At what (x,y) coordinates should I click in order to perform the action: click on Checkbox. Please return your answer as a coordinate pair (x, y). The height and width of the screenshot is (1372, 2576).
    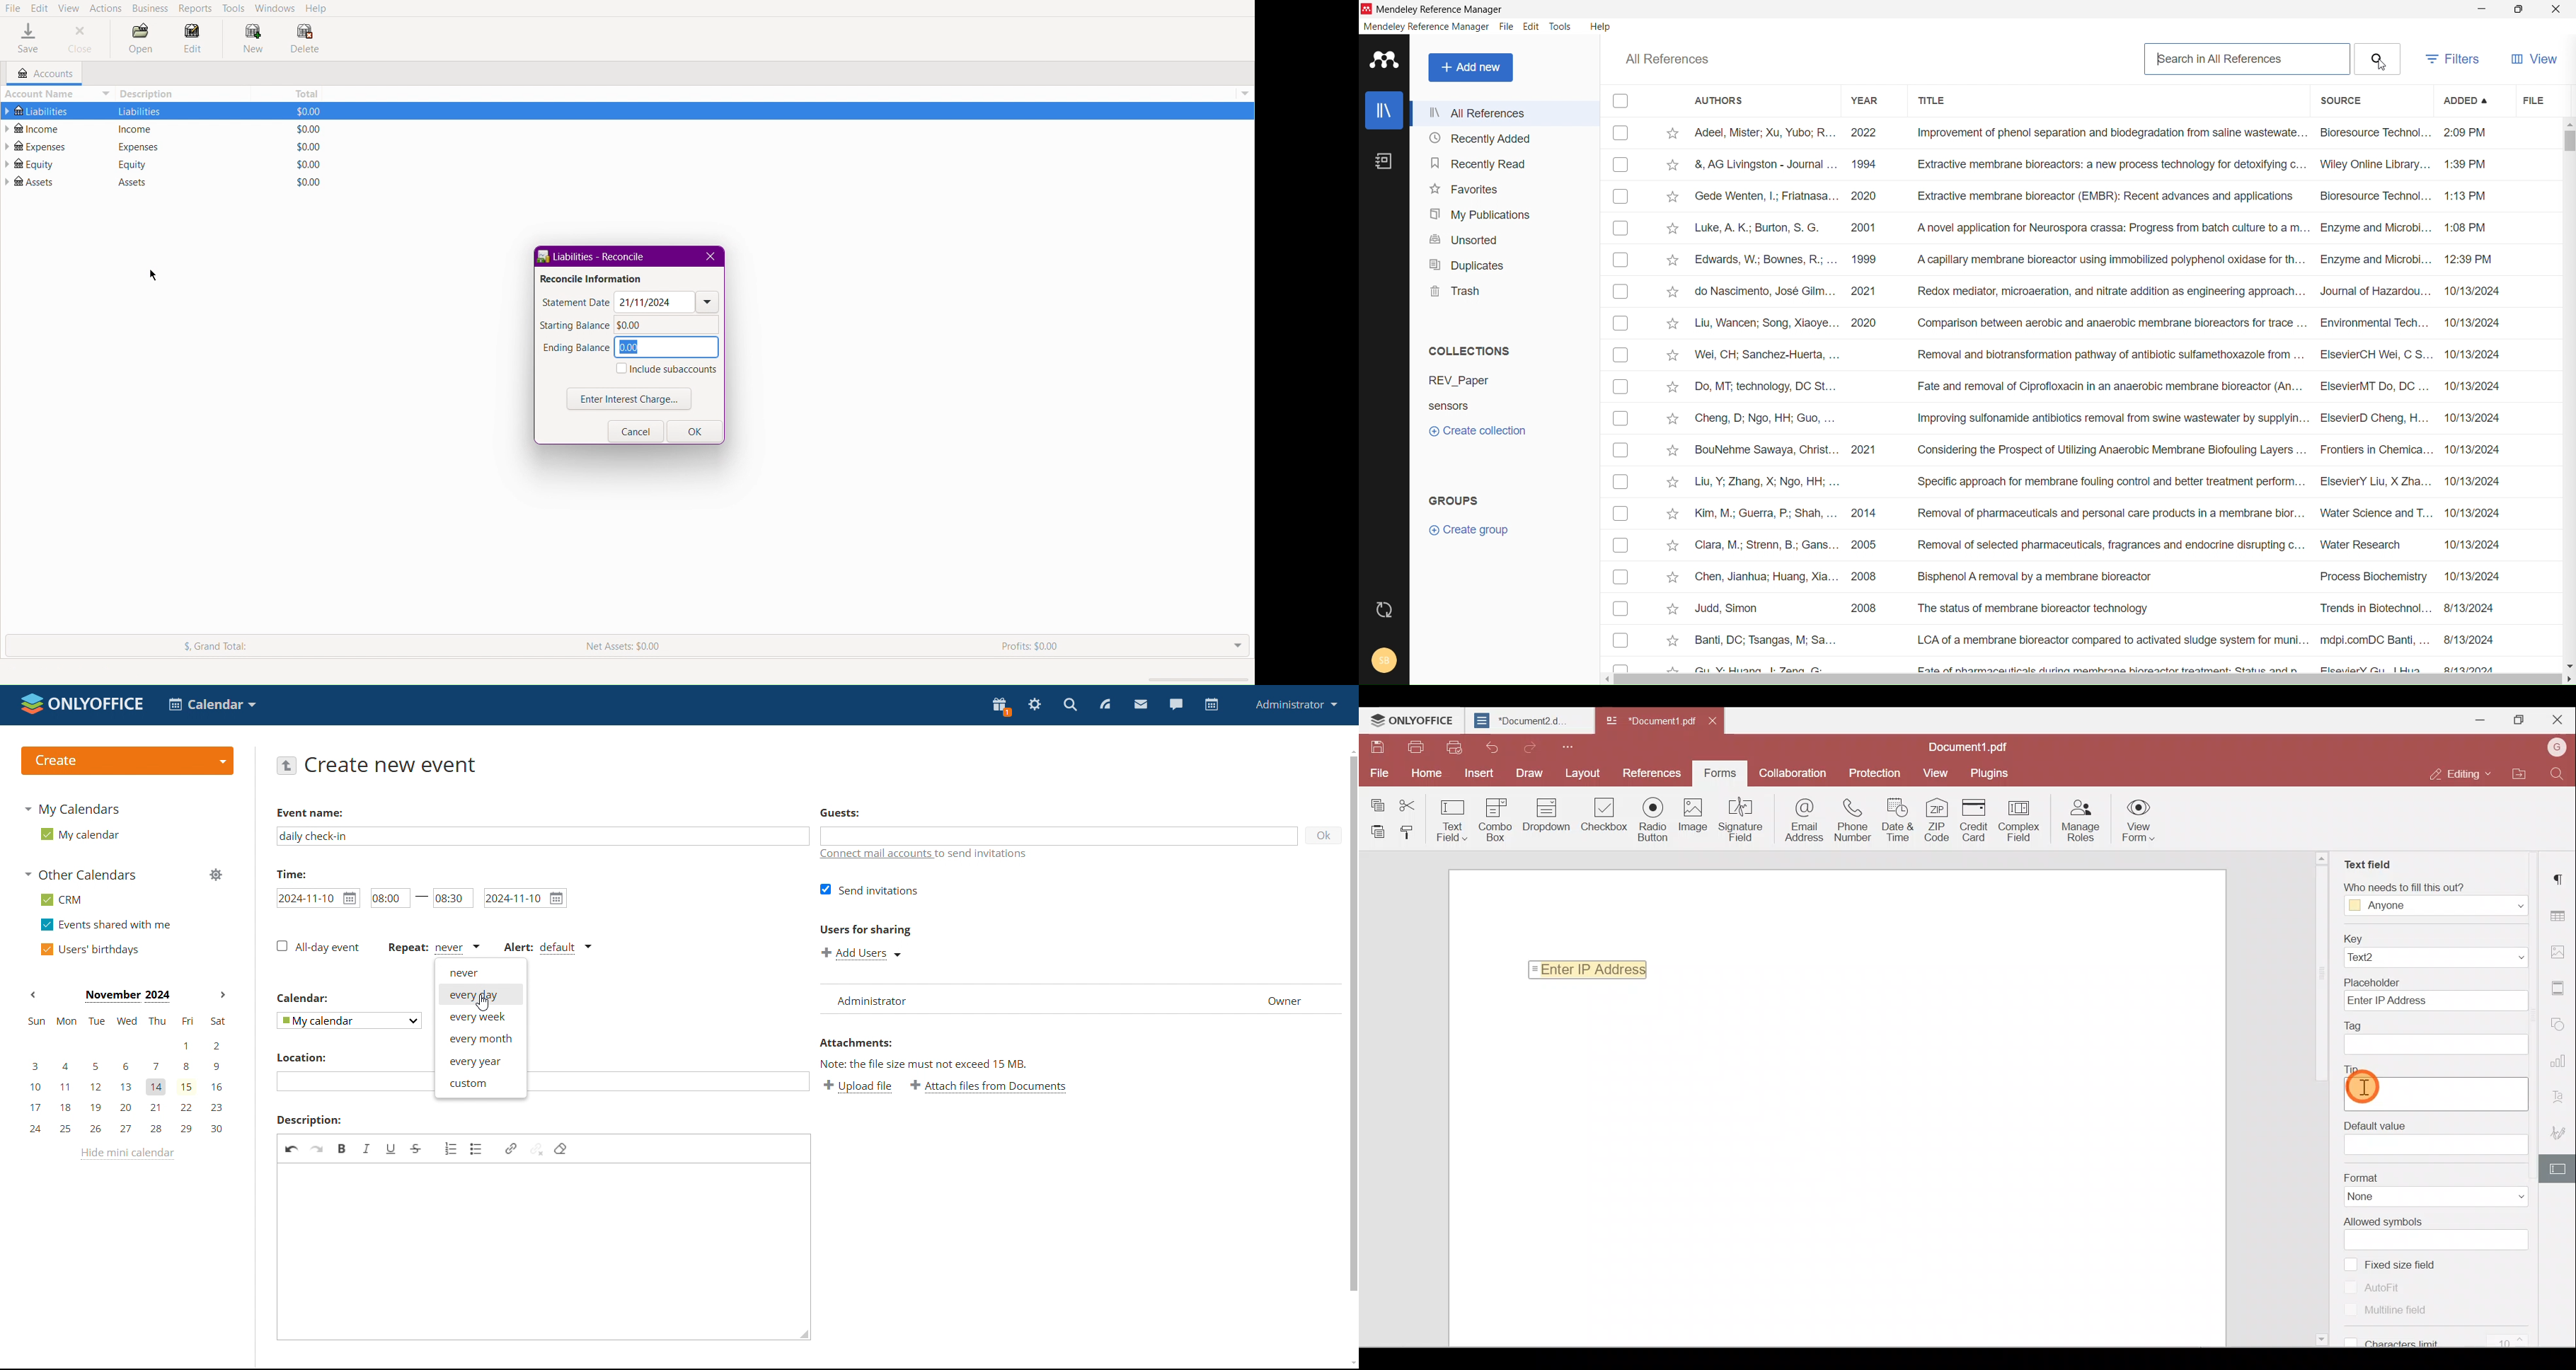
    Looking at the image, I should click on (1621, 352).